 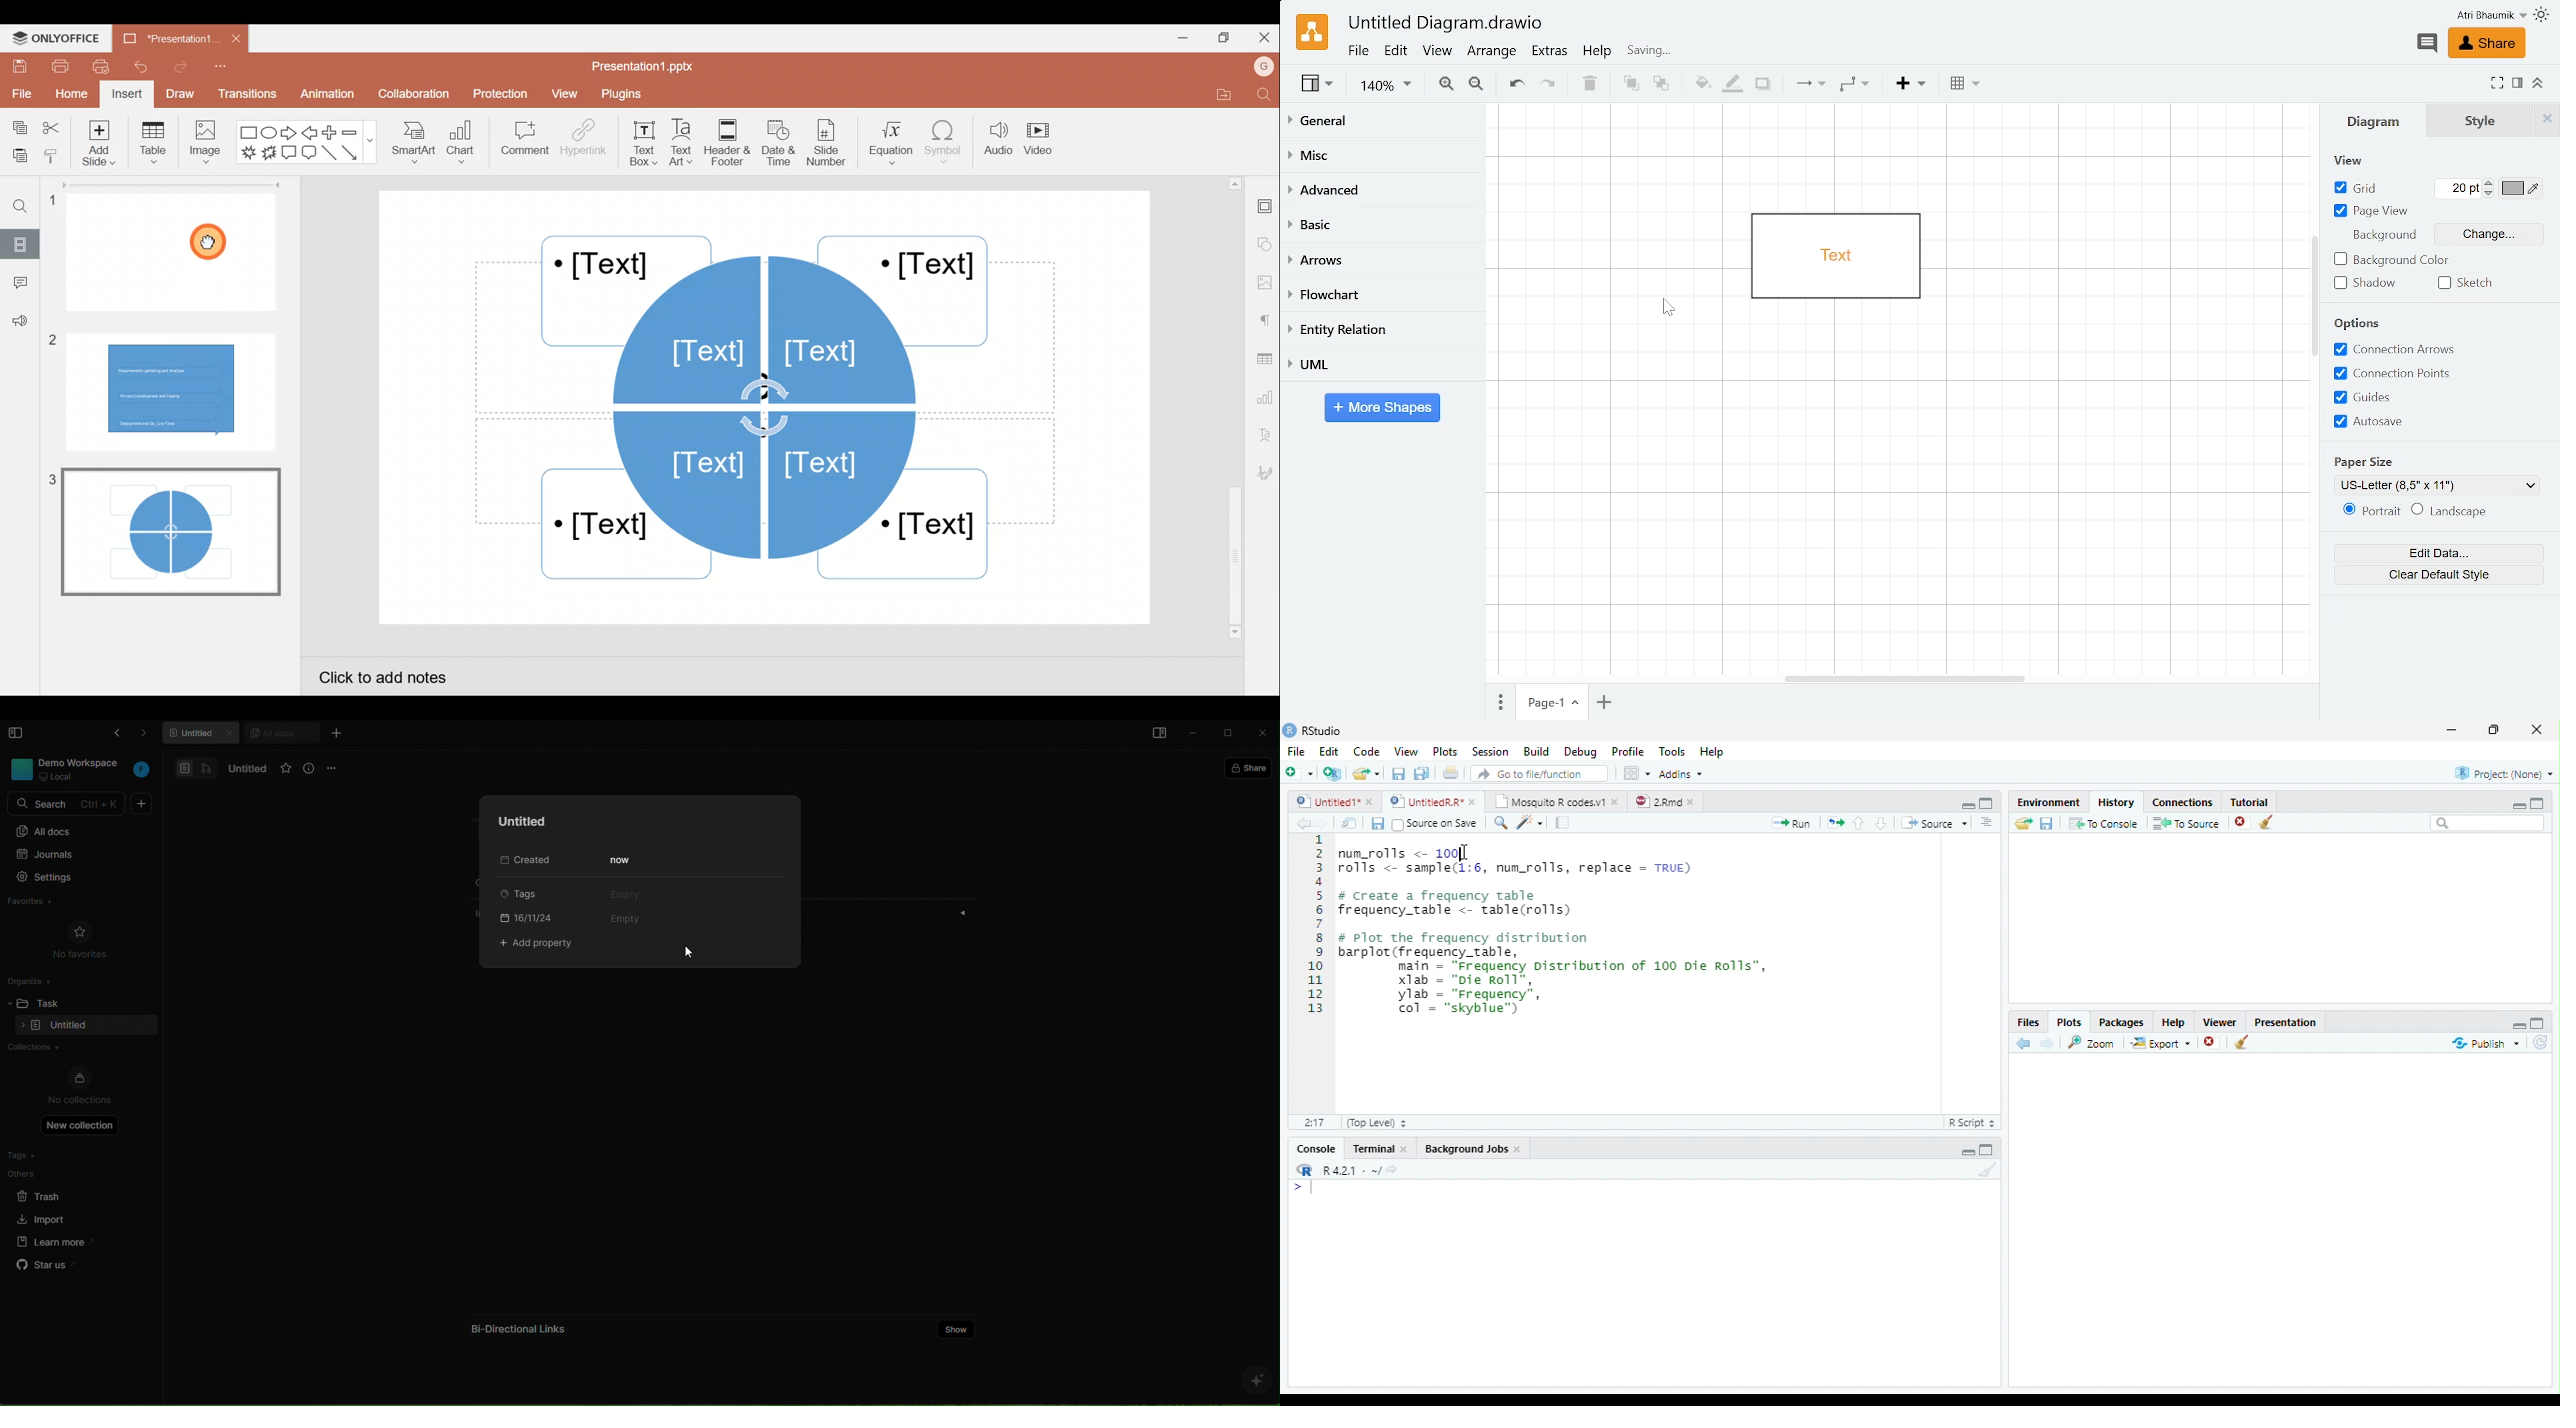 What do you see at coordinates (2539, 803) in the screenshot?
I see `Full Height` at bounding box center [2539, 803].